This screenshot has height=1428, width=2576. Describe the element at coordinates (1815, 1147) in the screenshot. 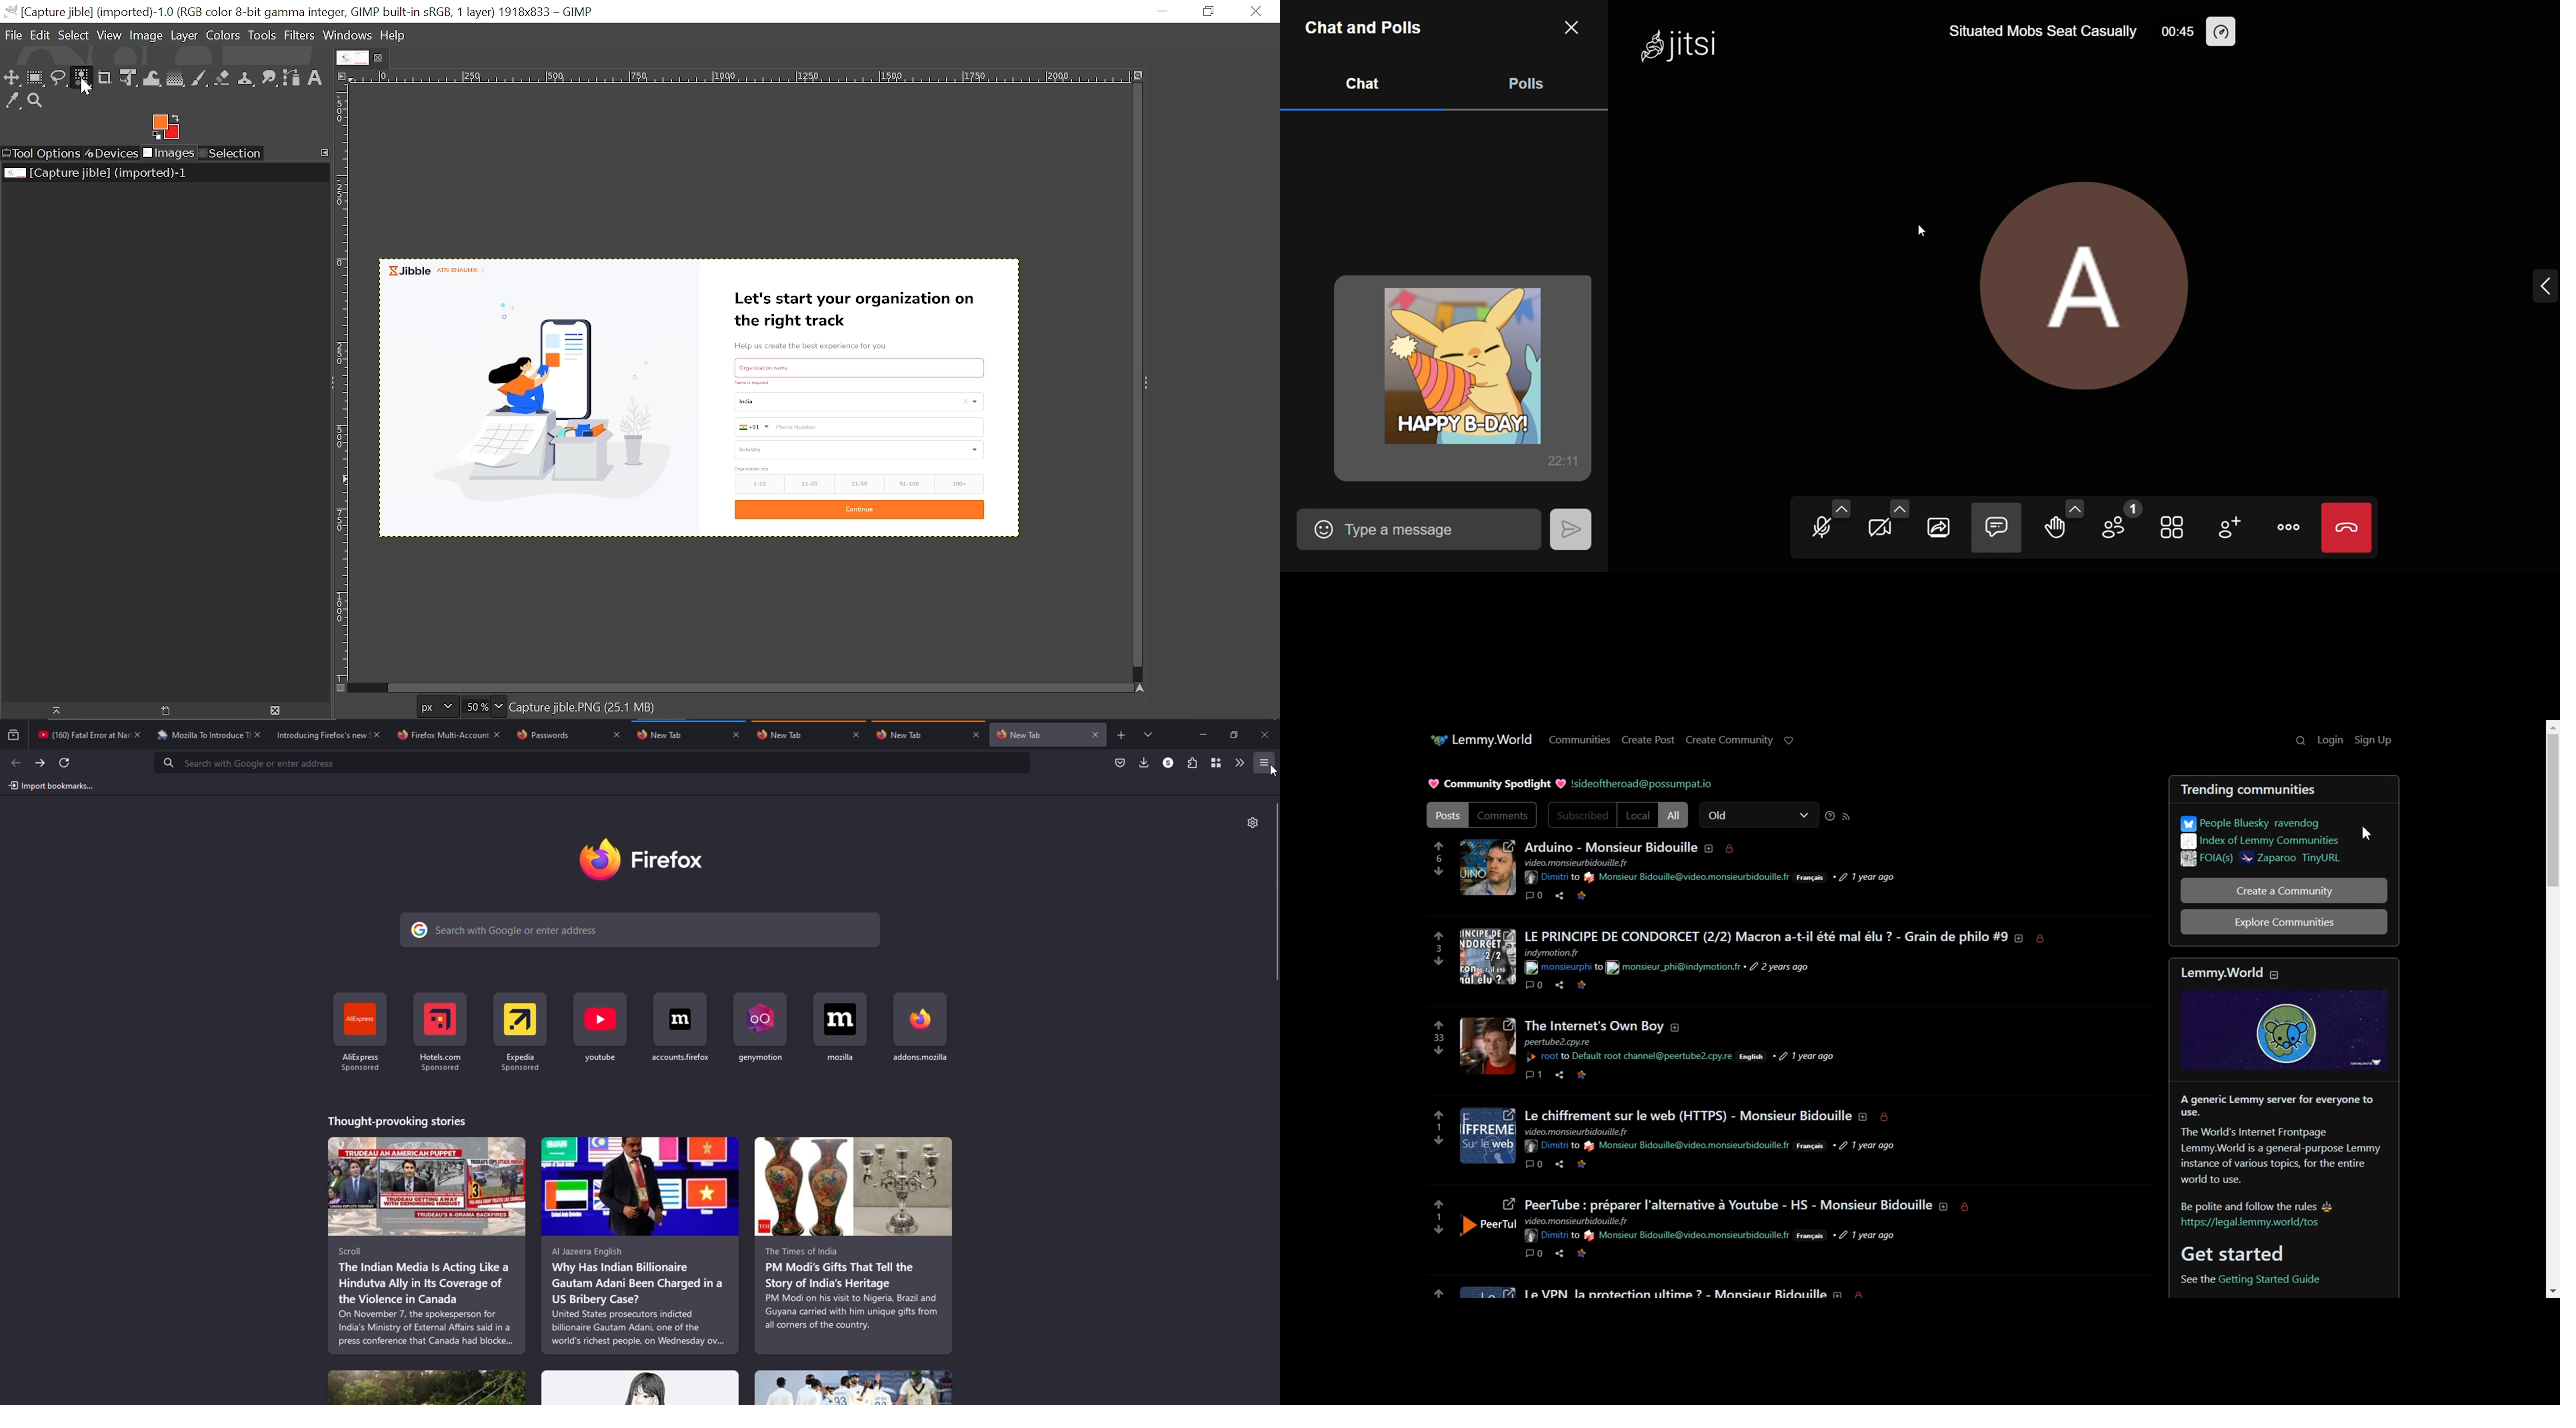

I see `Francais` at that location.